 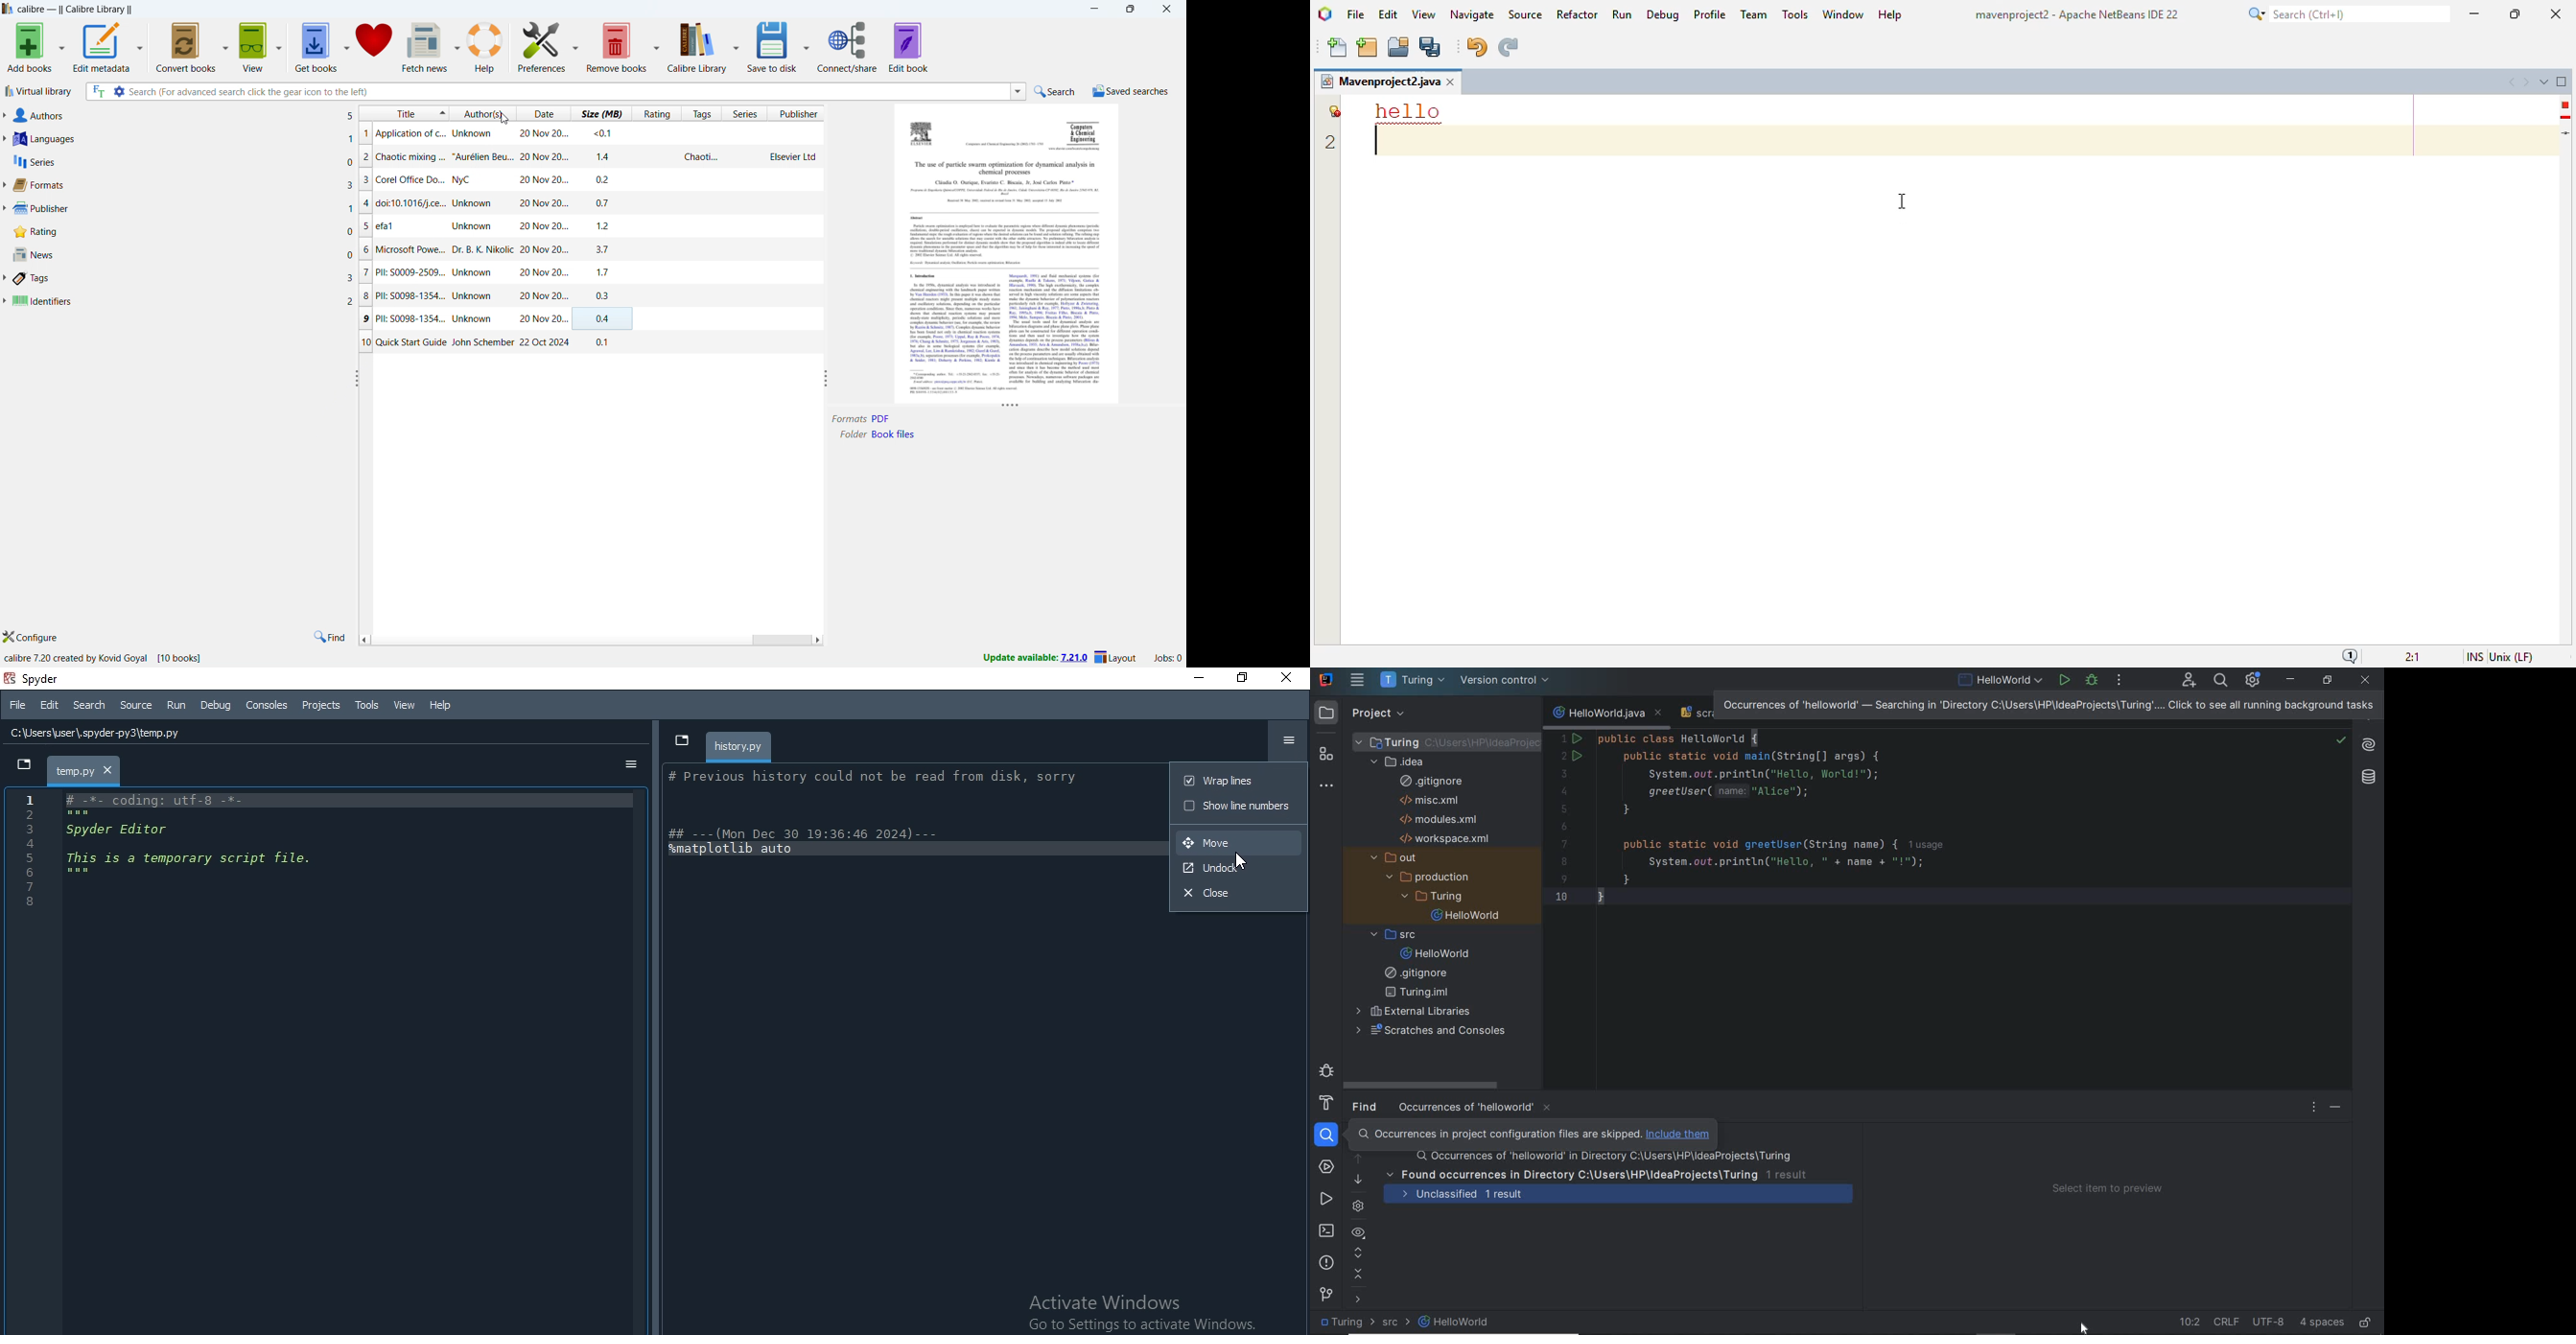 I want to click on connect/share, so click(x=848, y=46).